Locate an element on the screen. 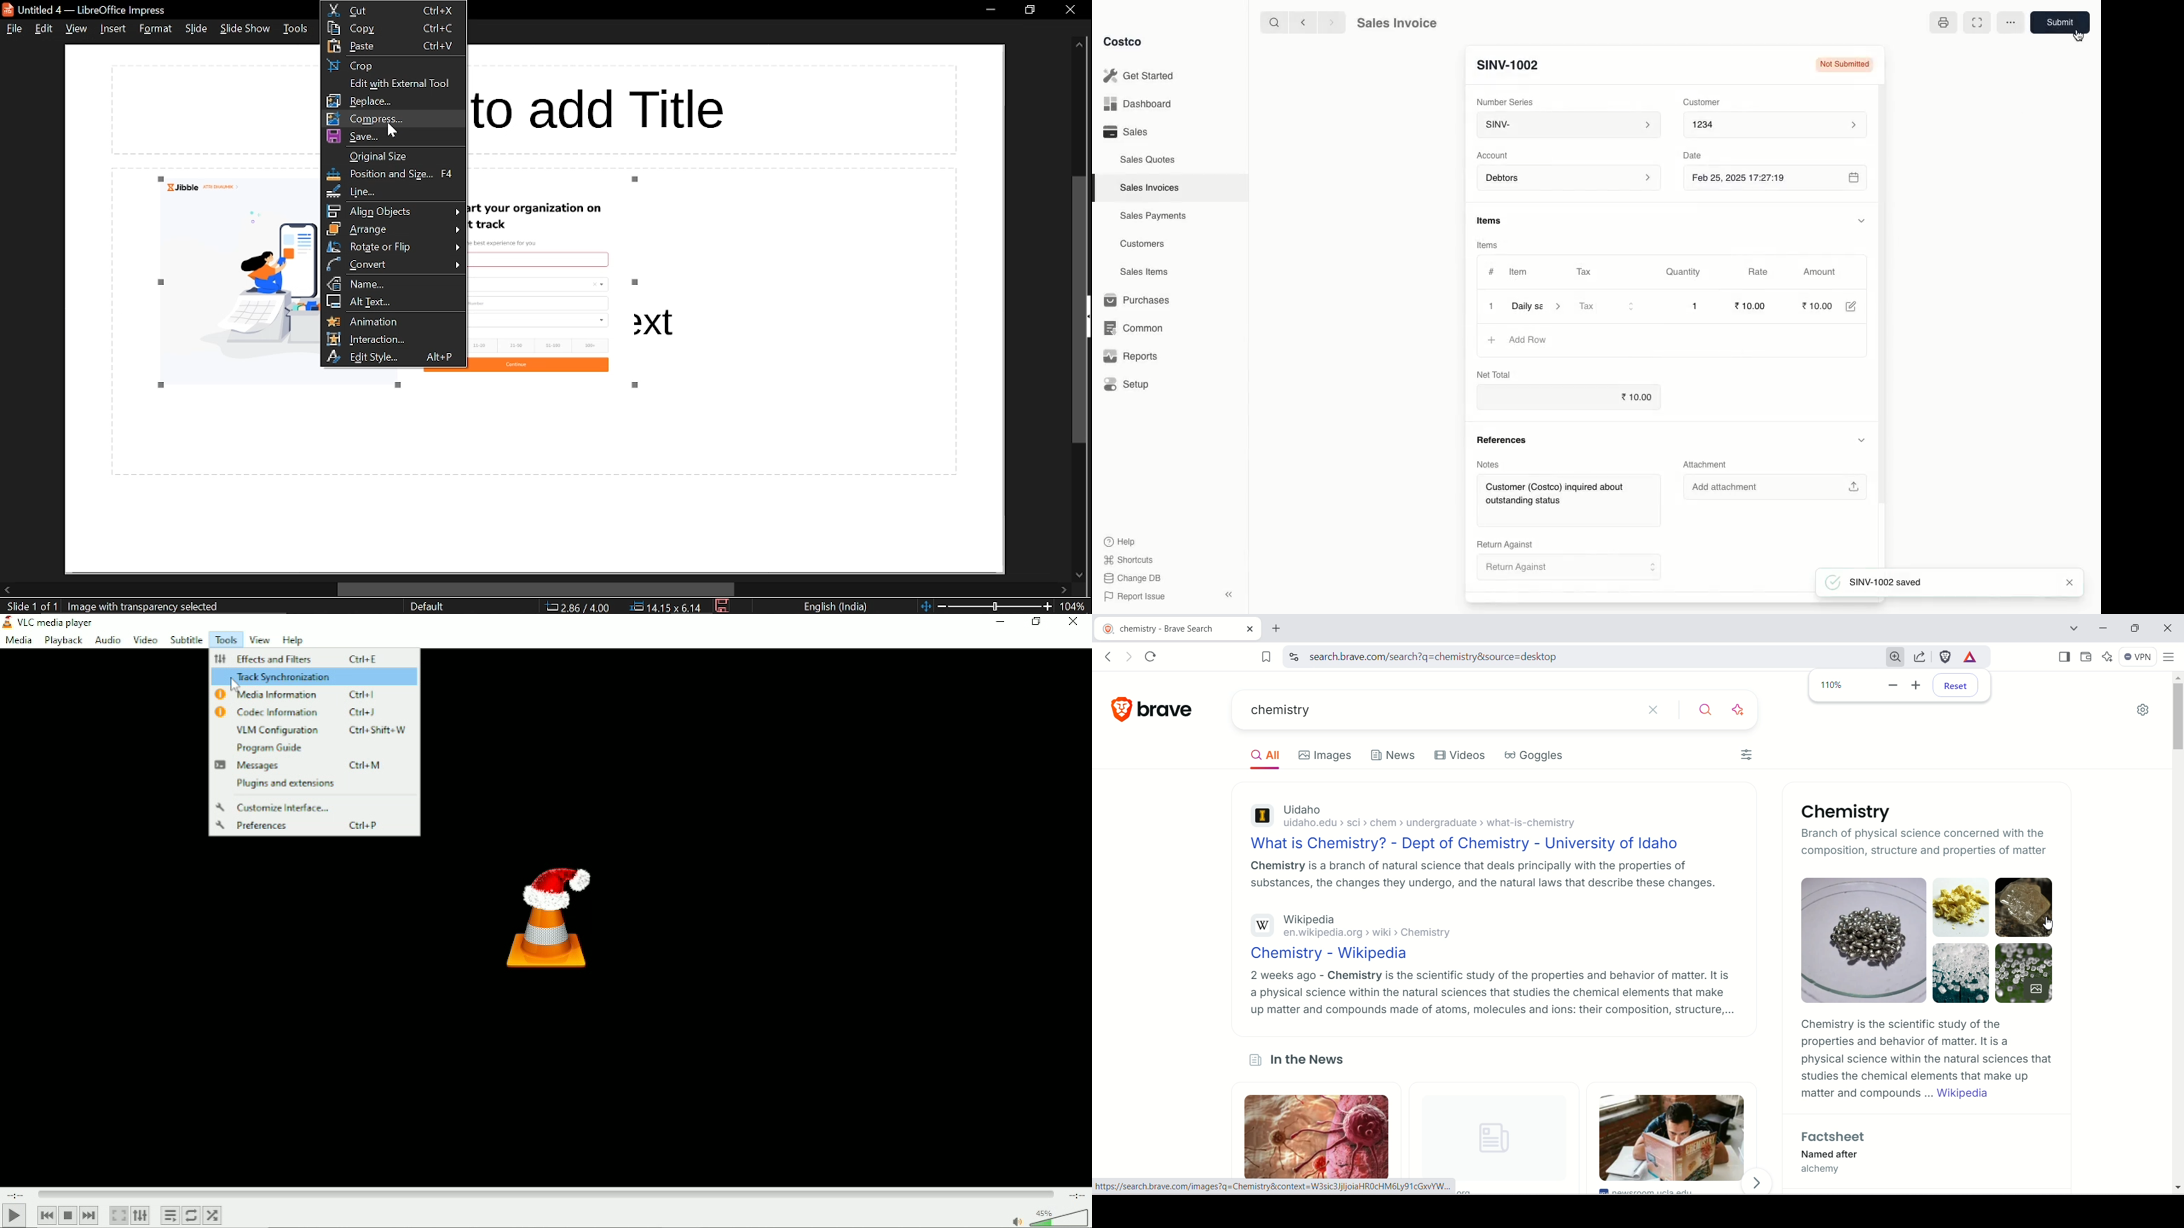 The height and width of the screenshot is (1232, 2184). view is located at coordinates (76, 30).